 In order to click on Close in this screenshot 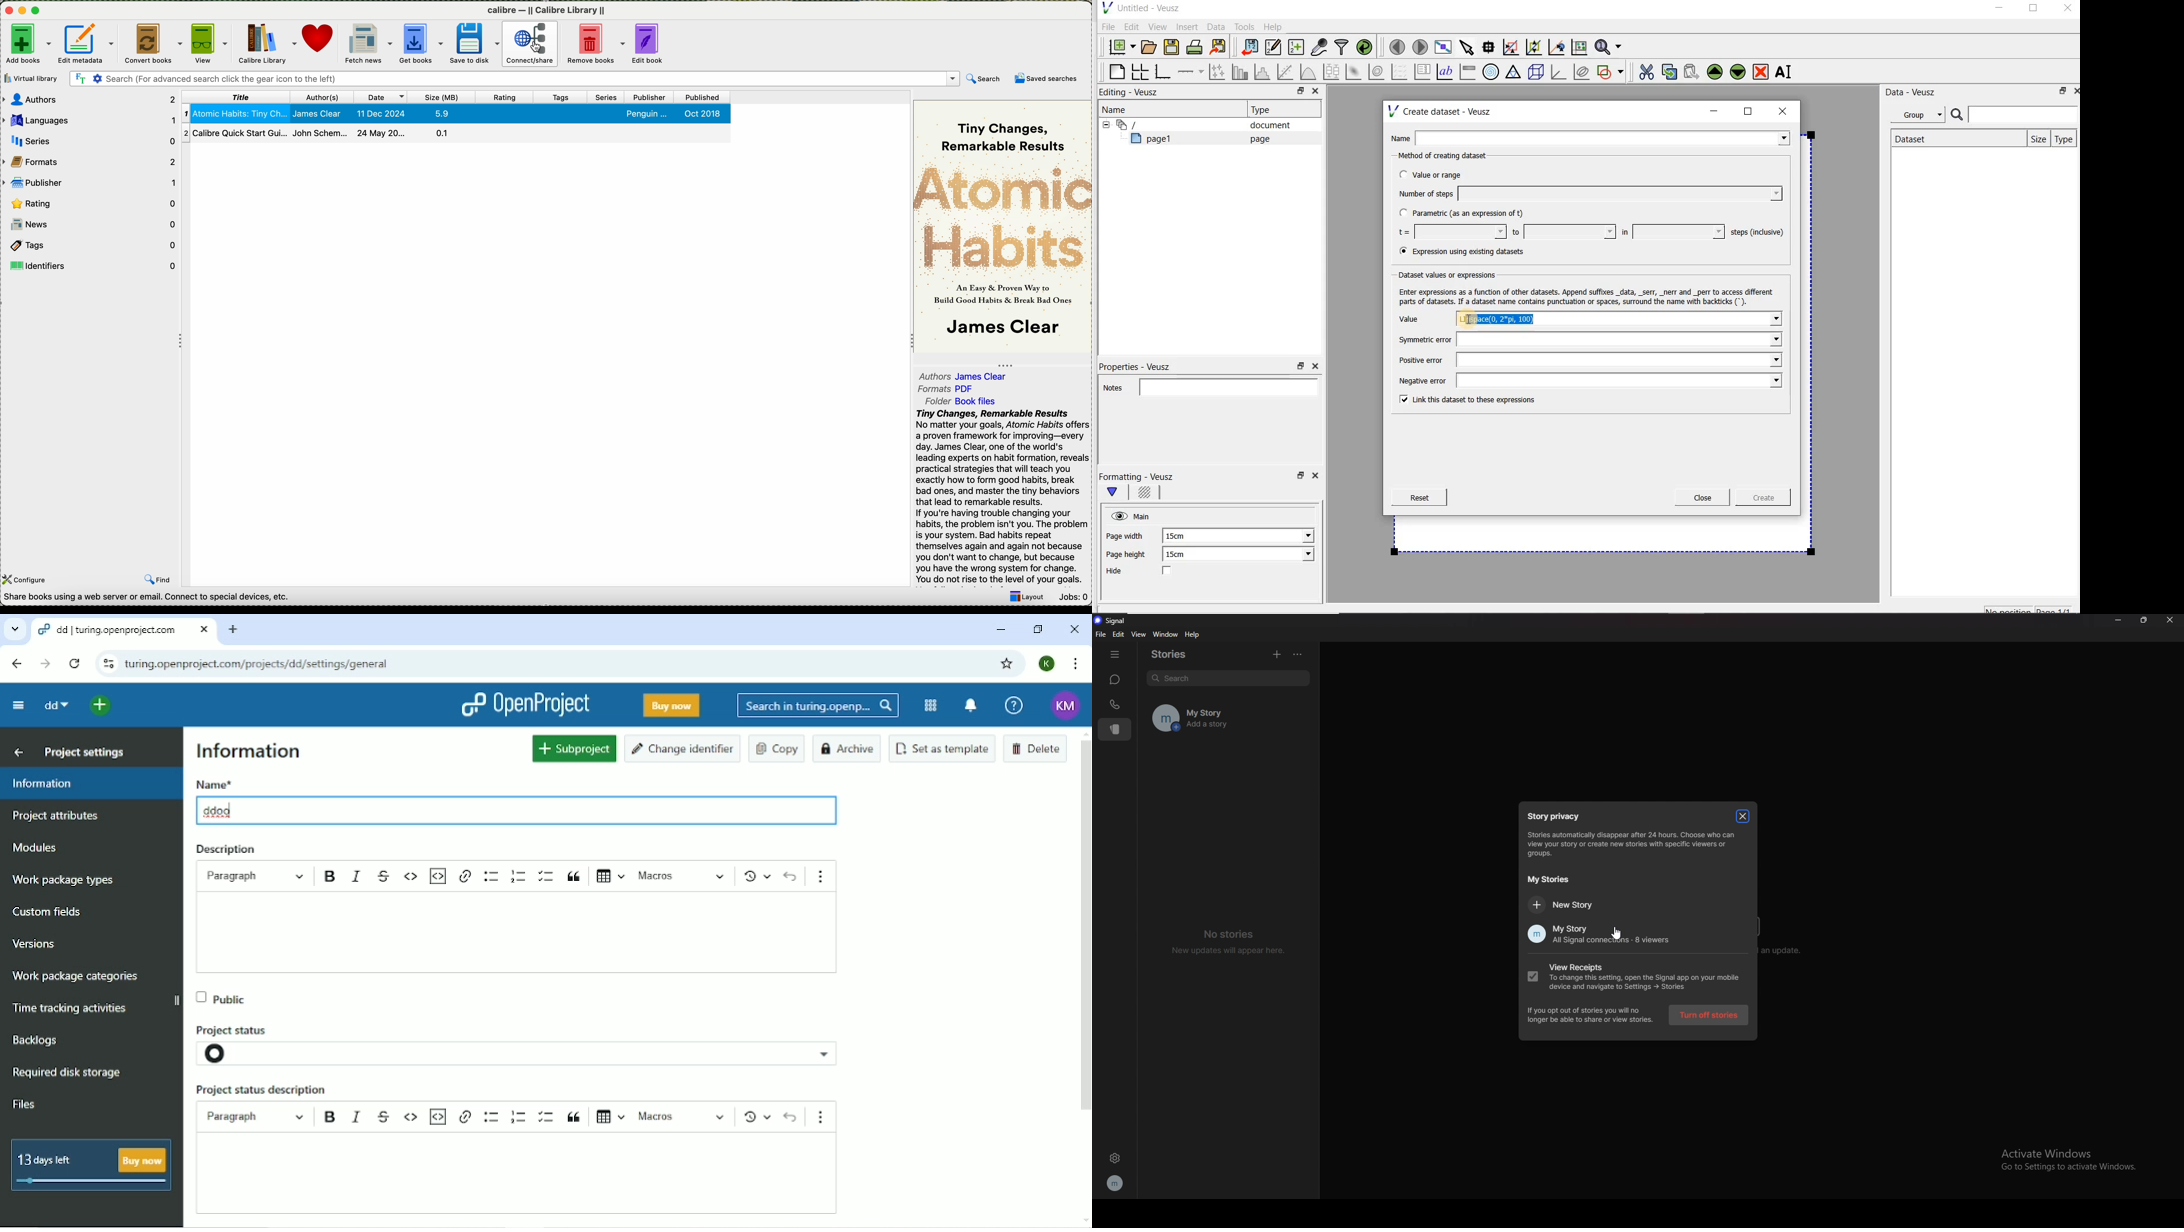, I will do `click(2074, 90)`.